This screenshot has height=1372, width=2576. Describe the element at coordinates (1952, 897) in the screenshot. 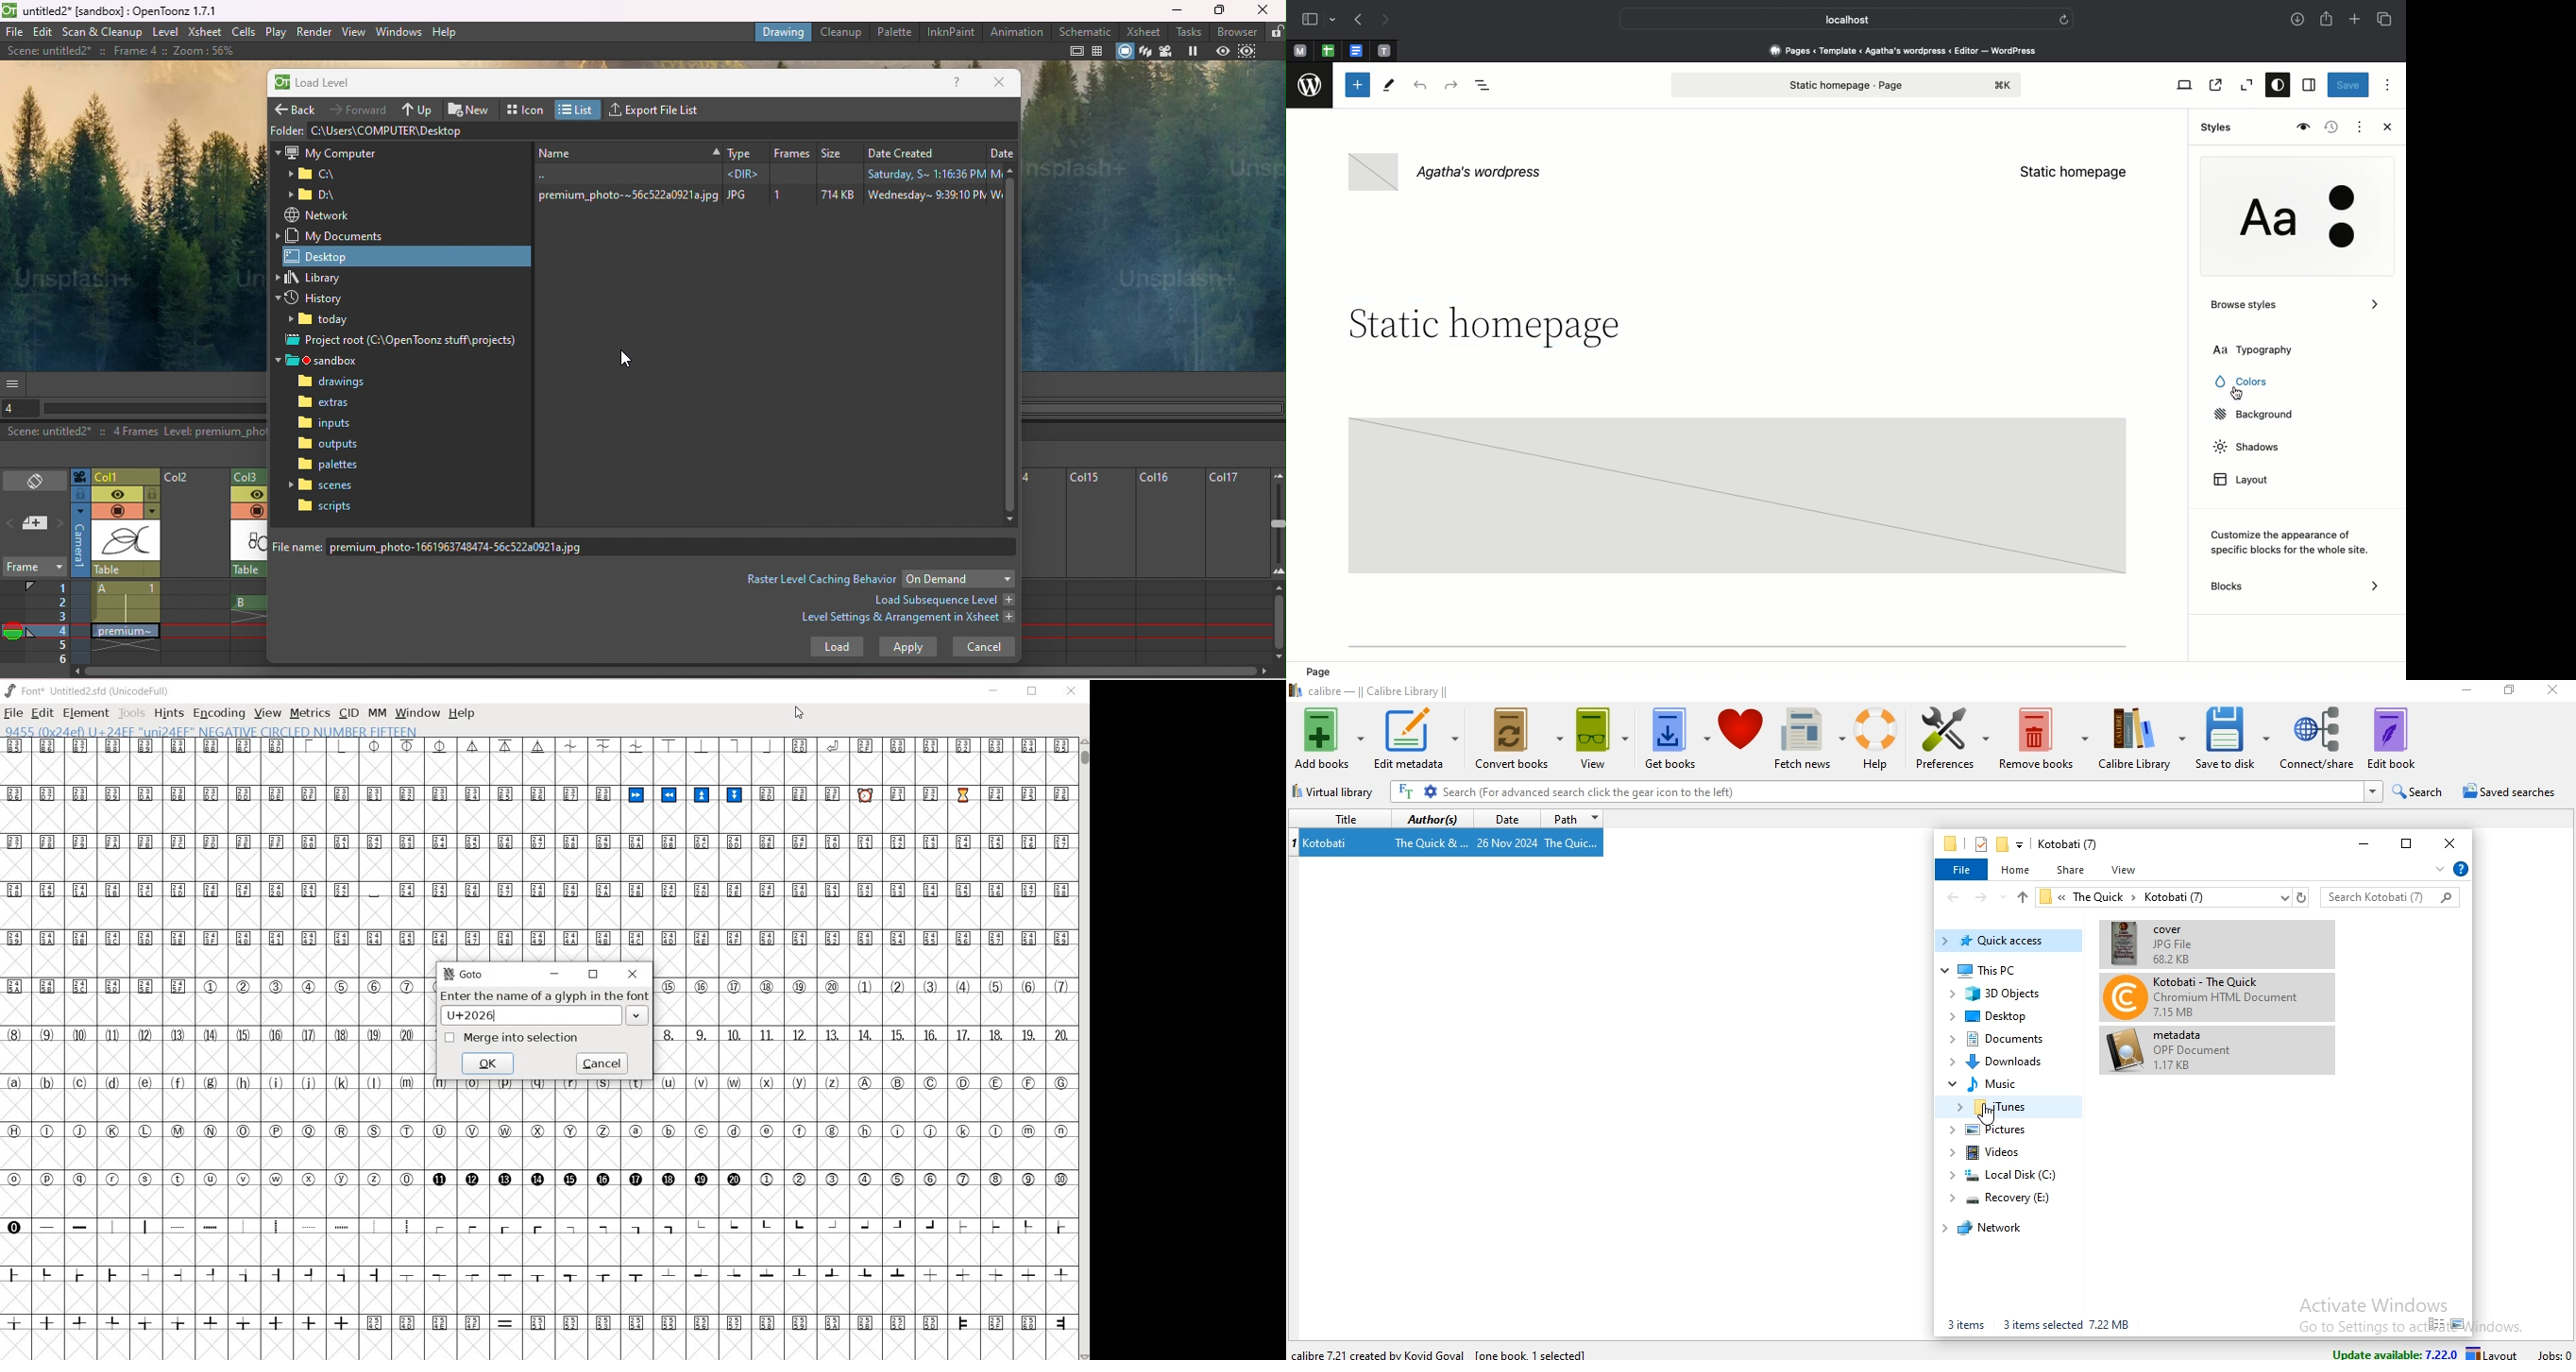

I see `back file path` at that location.